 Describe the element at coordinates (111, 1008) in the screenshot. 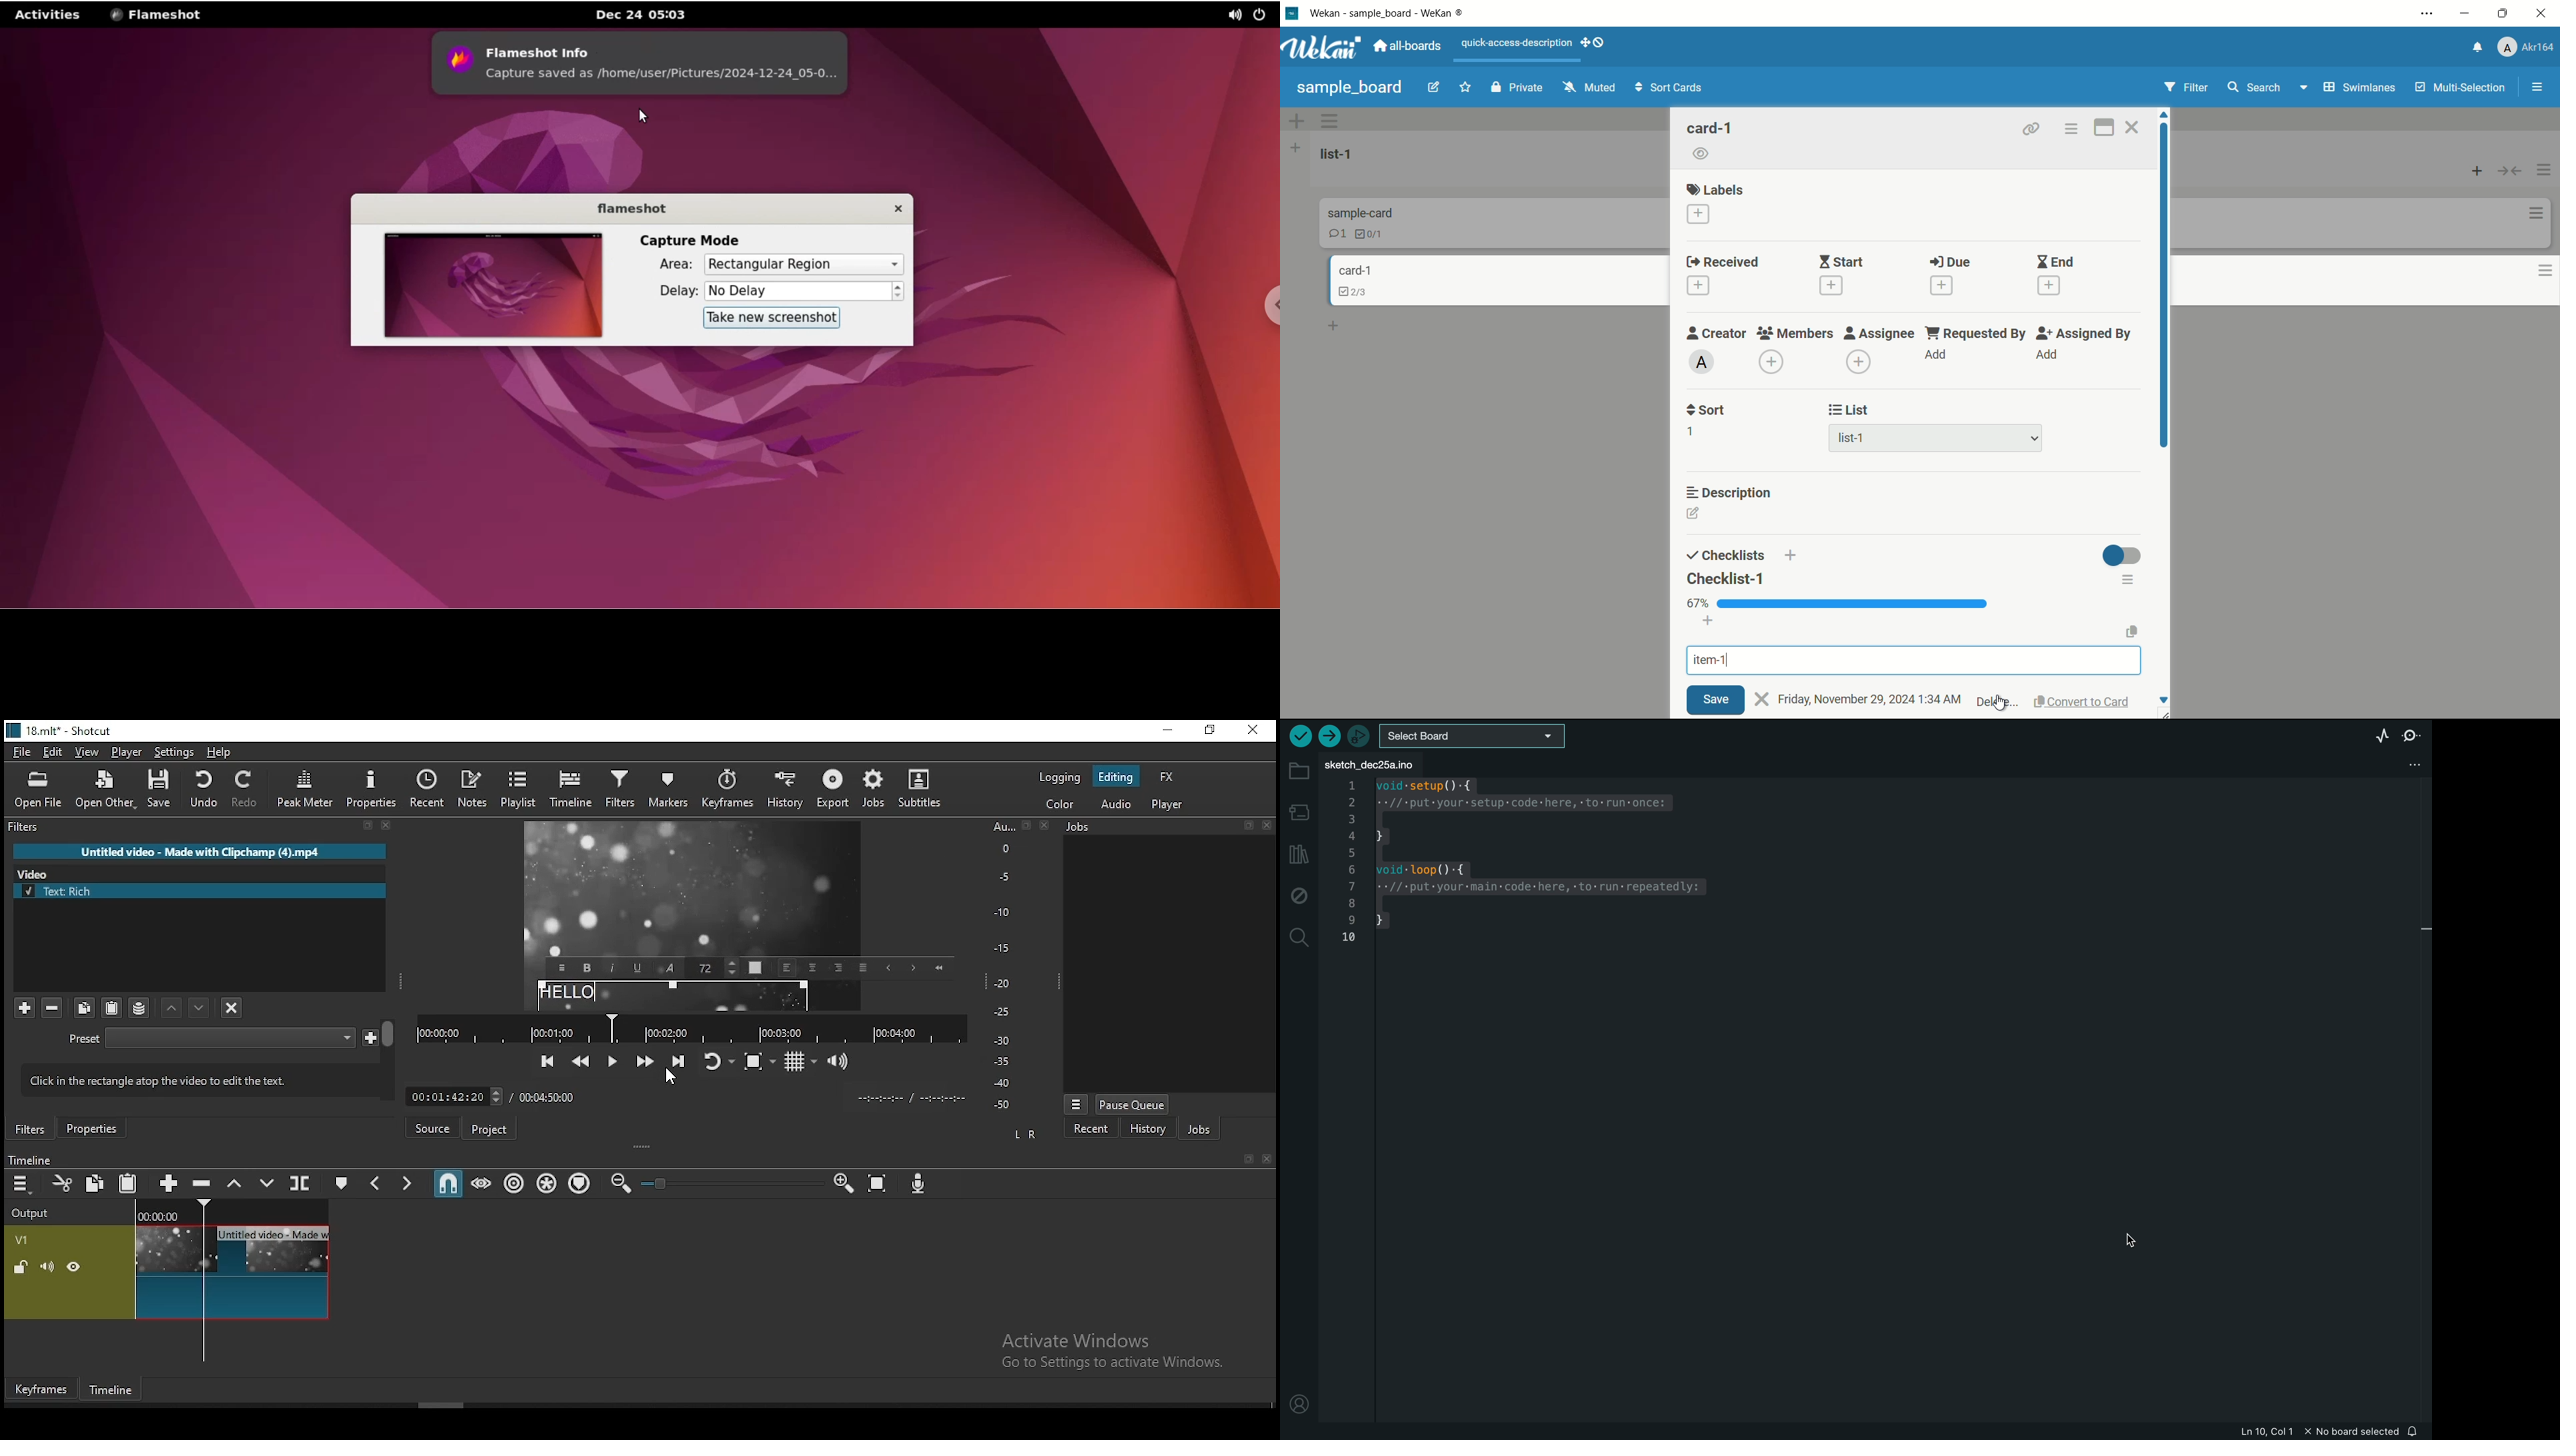

I see `paste` at that location.